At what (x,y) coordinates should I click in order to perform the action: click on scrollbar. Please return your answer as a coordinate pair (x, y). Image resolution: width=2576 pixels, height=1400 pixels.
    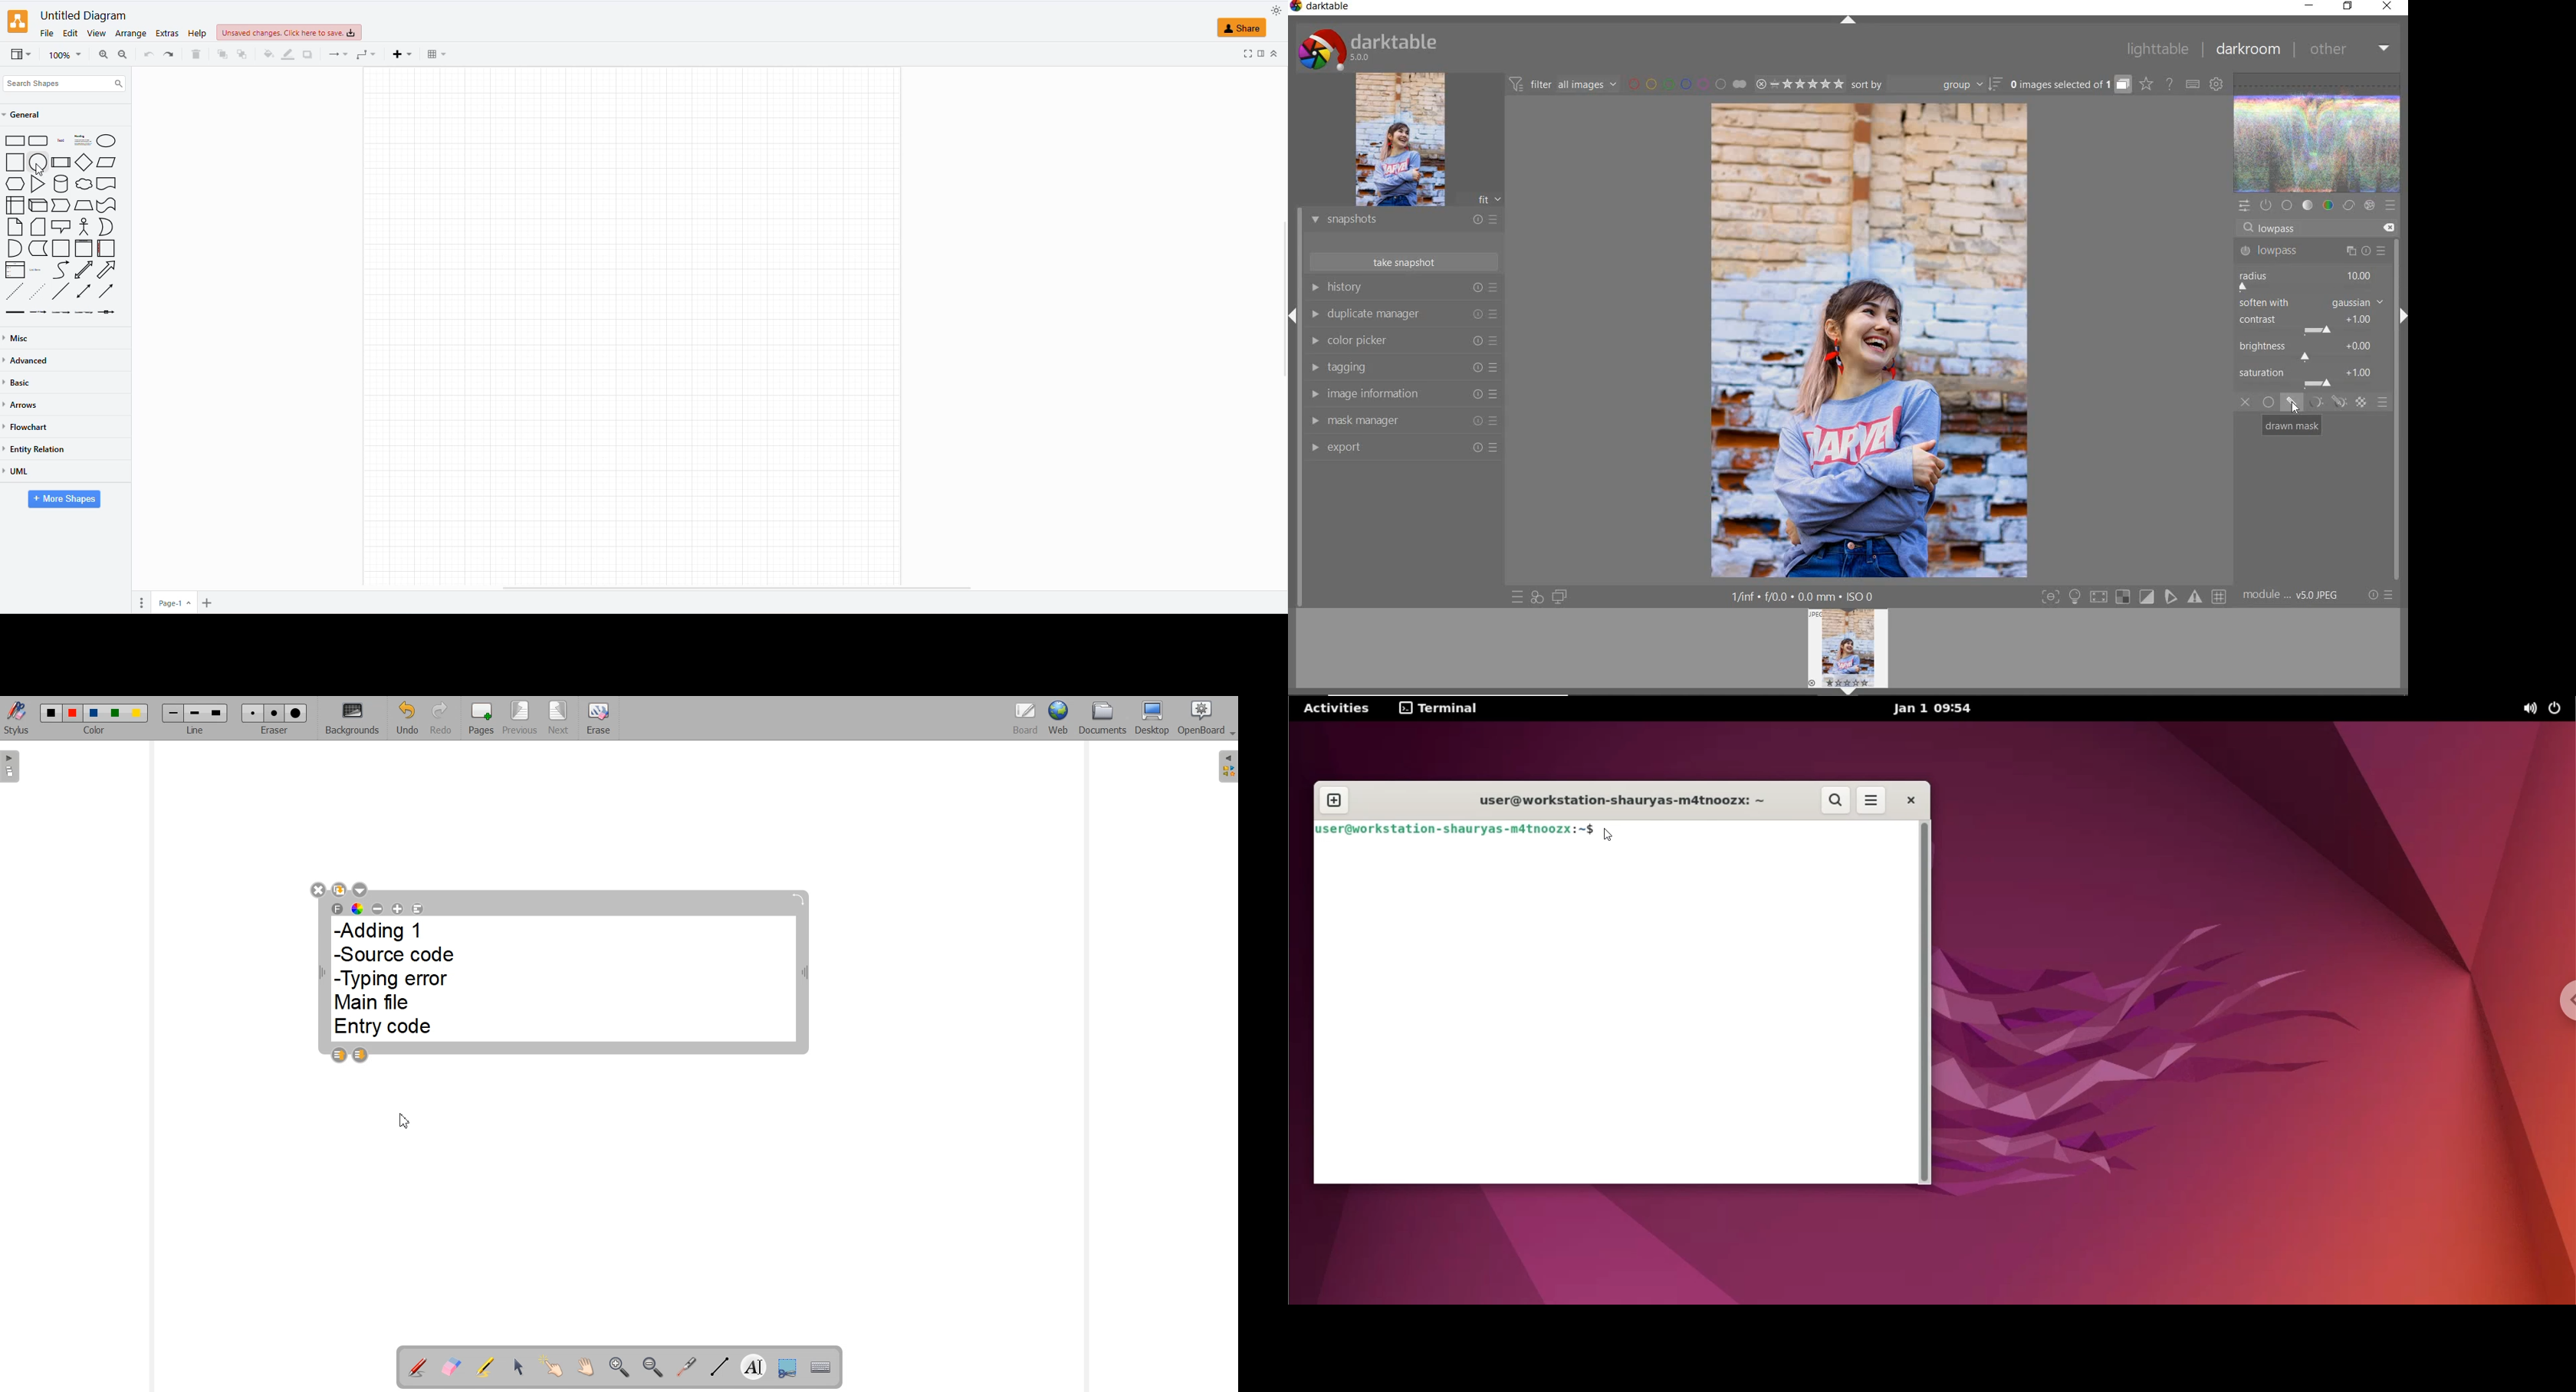
    Looking at the image, I should click on (2397, 359).